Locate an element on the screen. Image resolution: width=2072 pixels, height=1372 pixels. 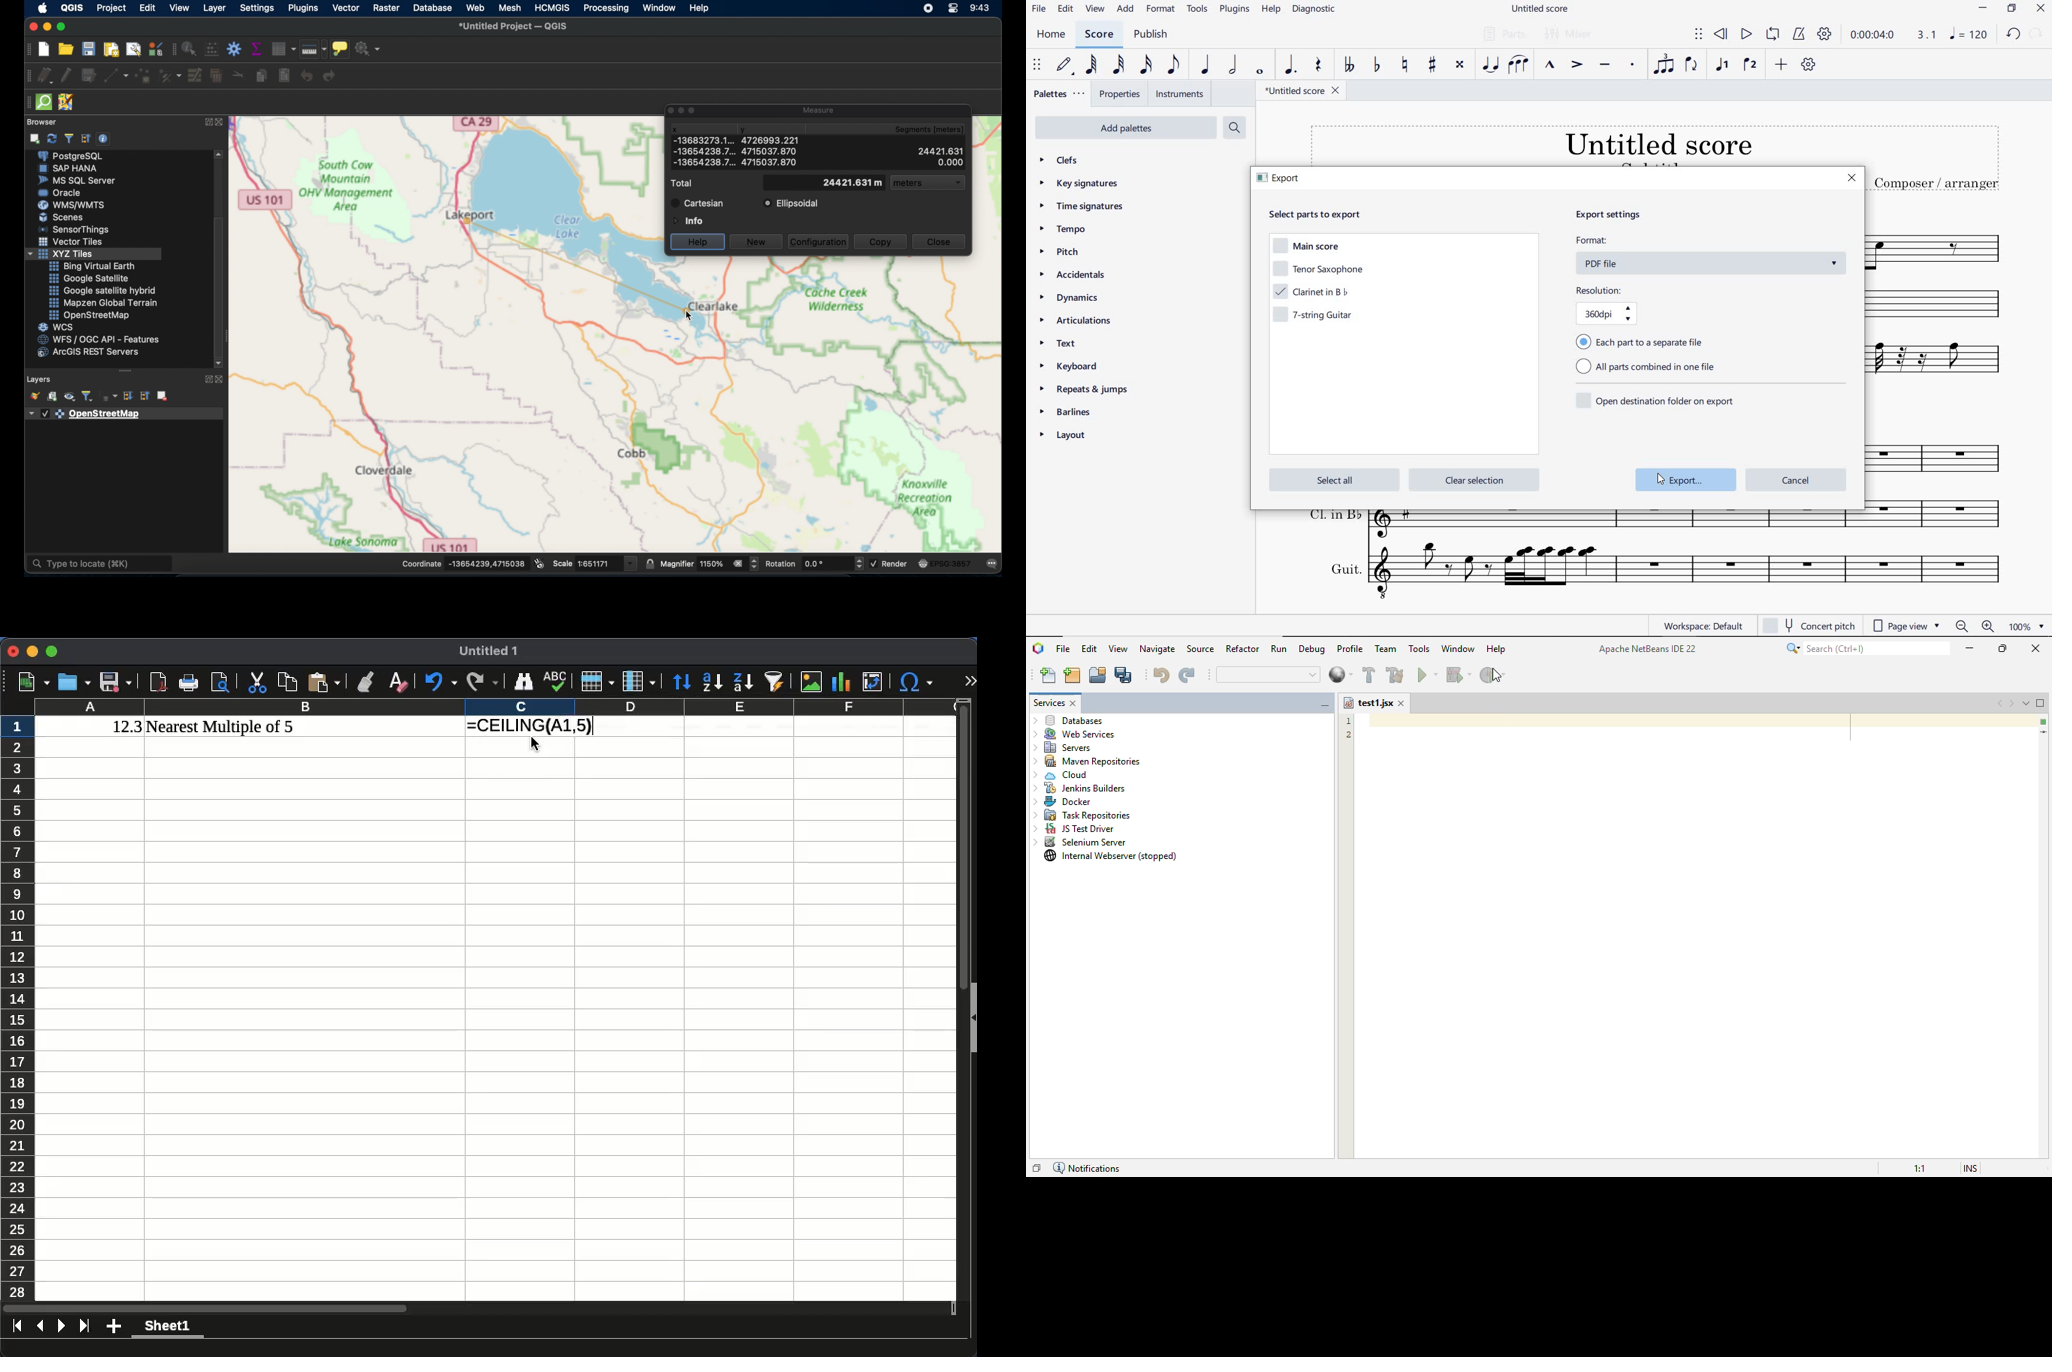
format is located at coordinates (1711, 255).